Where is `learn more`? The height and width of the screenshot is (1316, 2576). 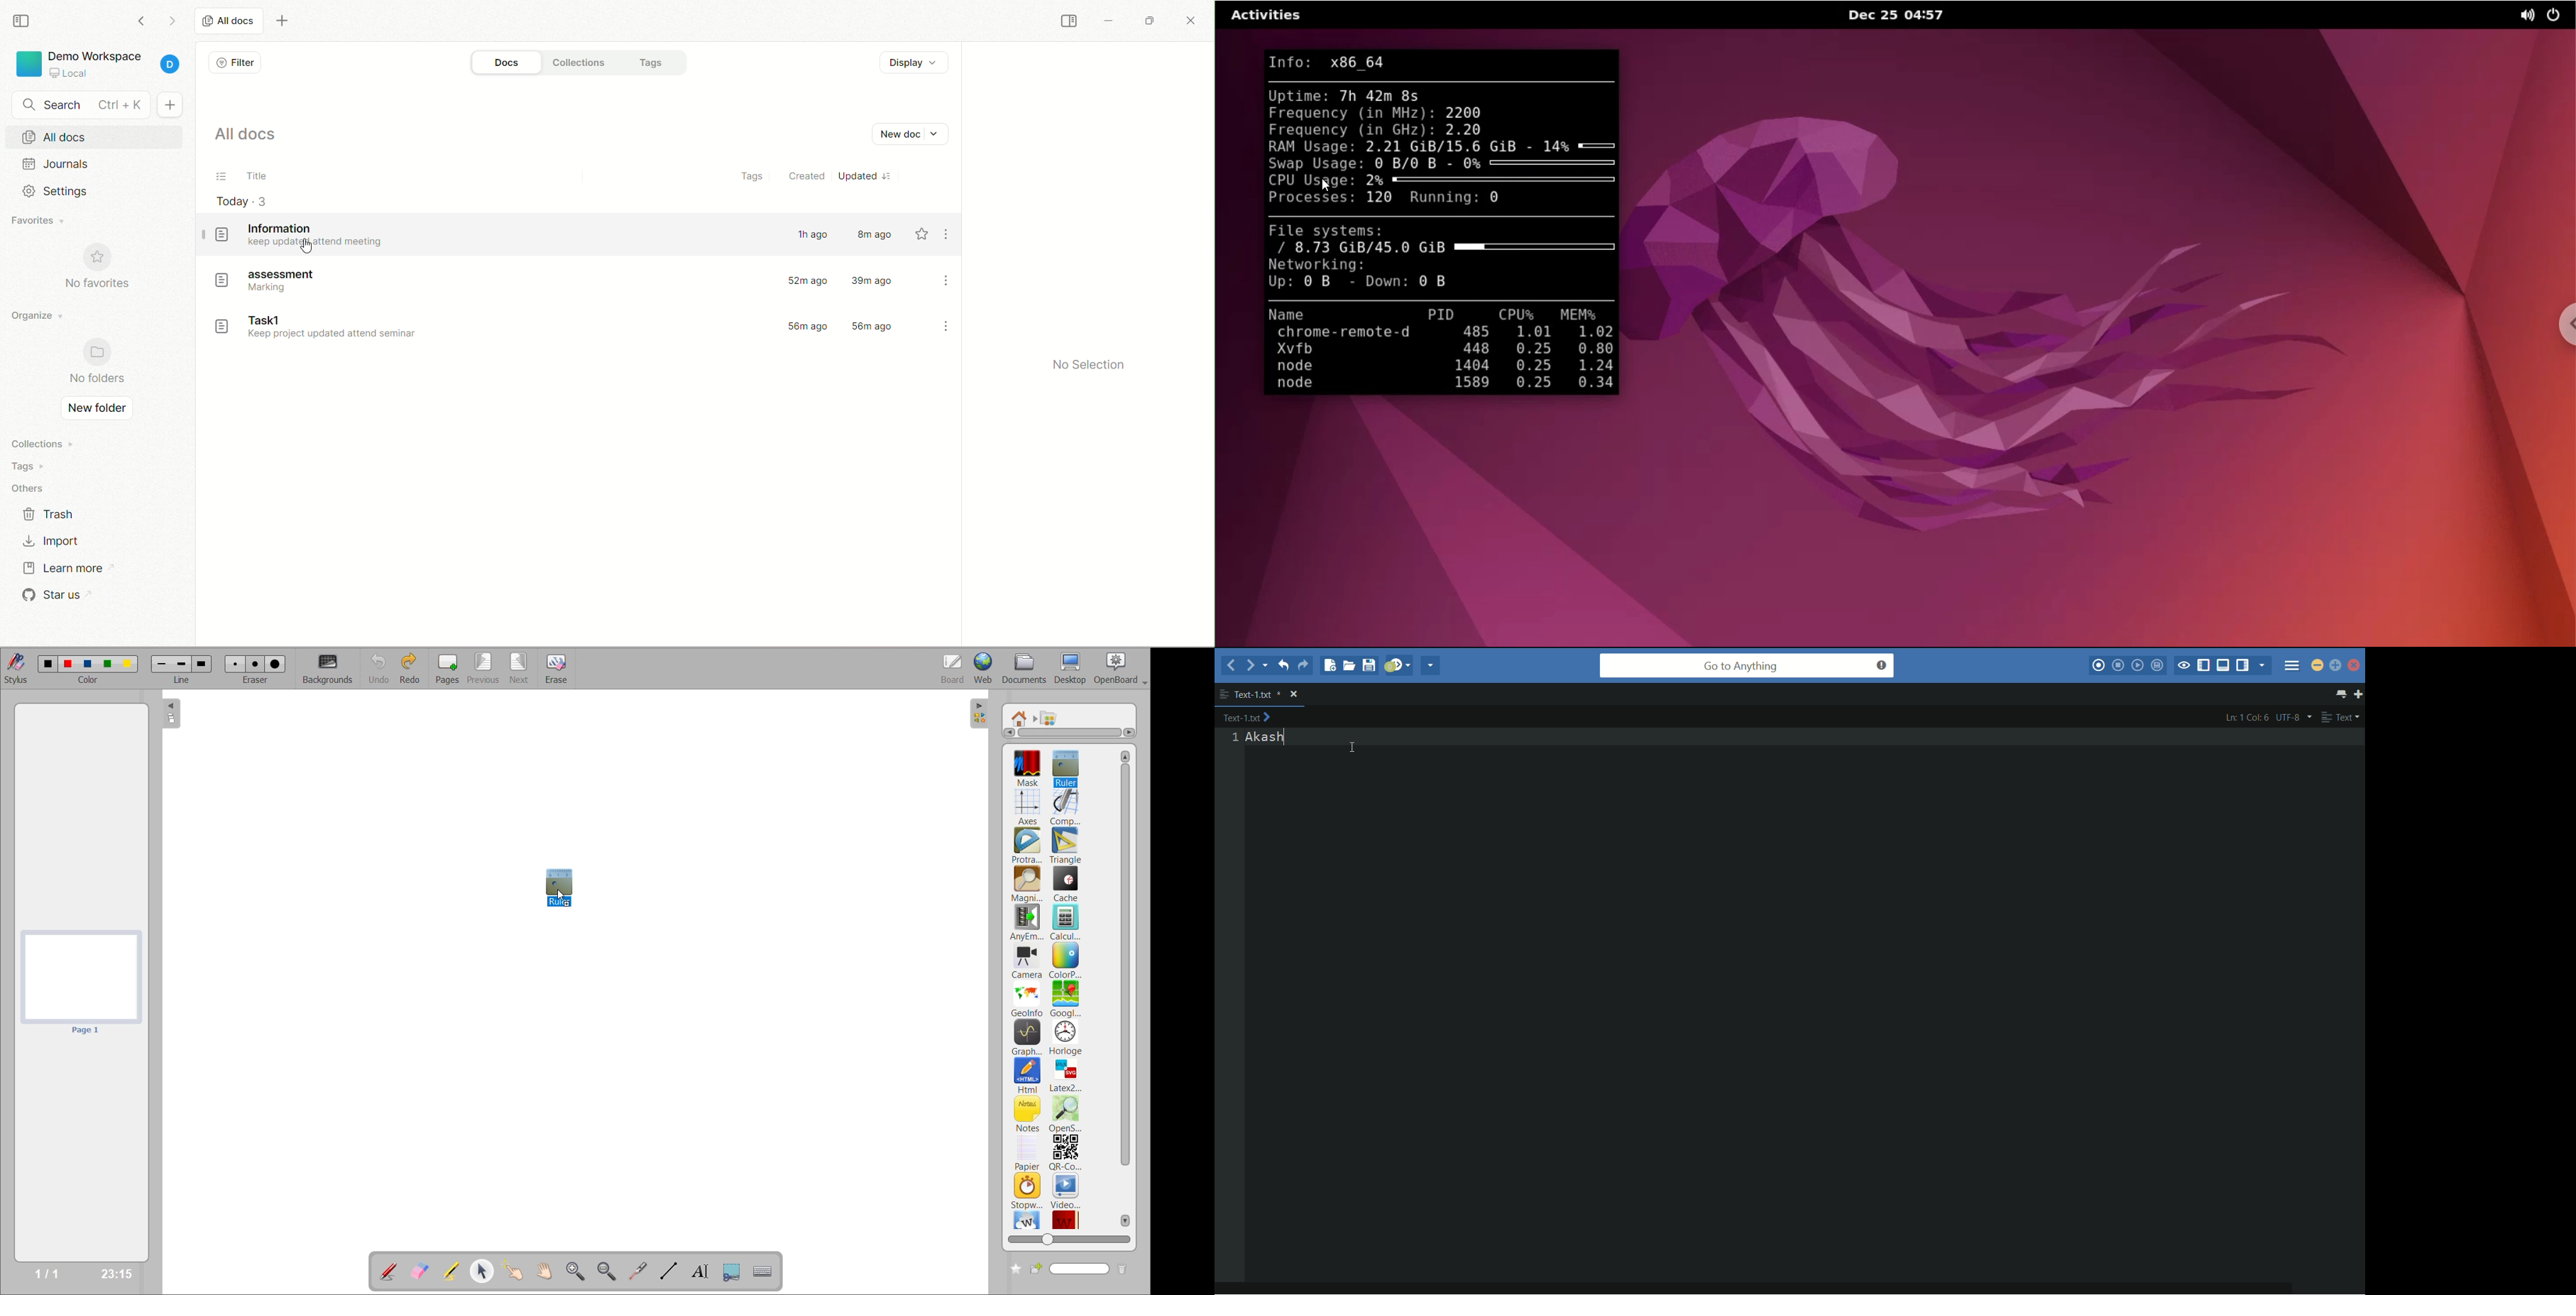
learn more is located at coordinates (62, 571).